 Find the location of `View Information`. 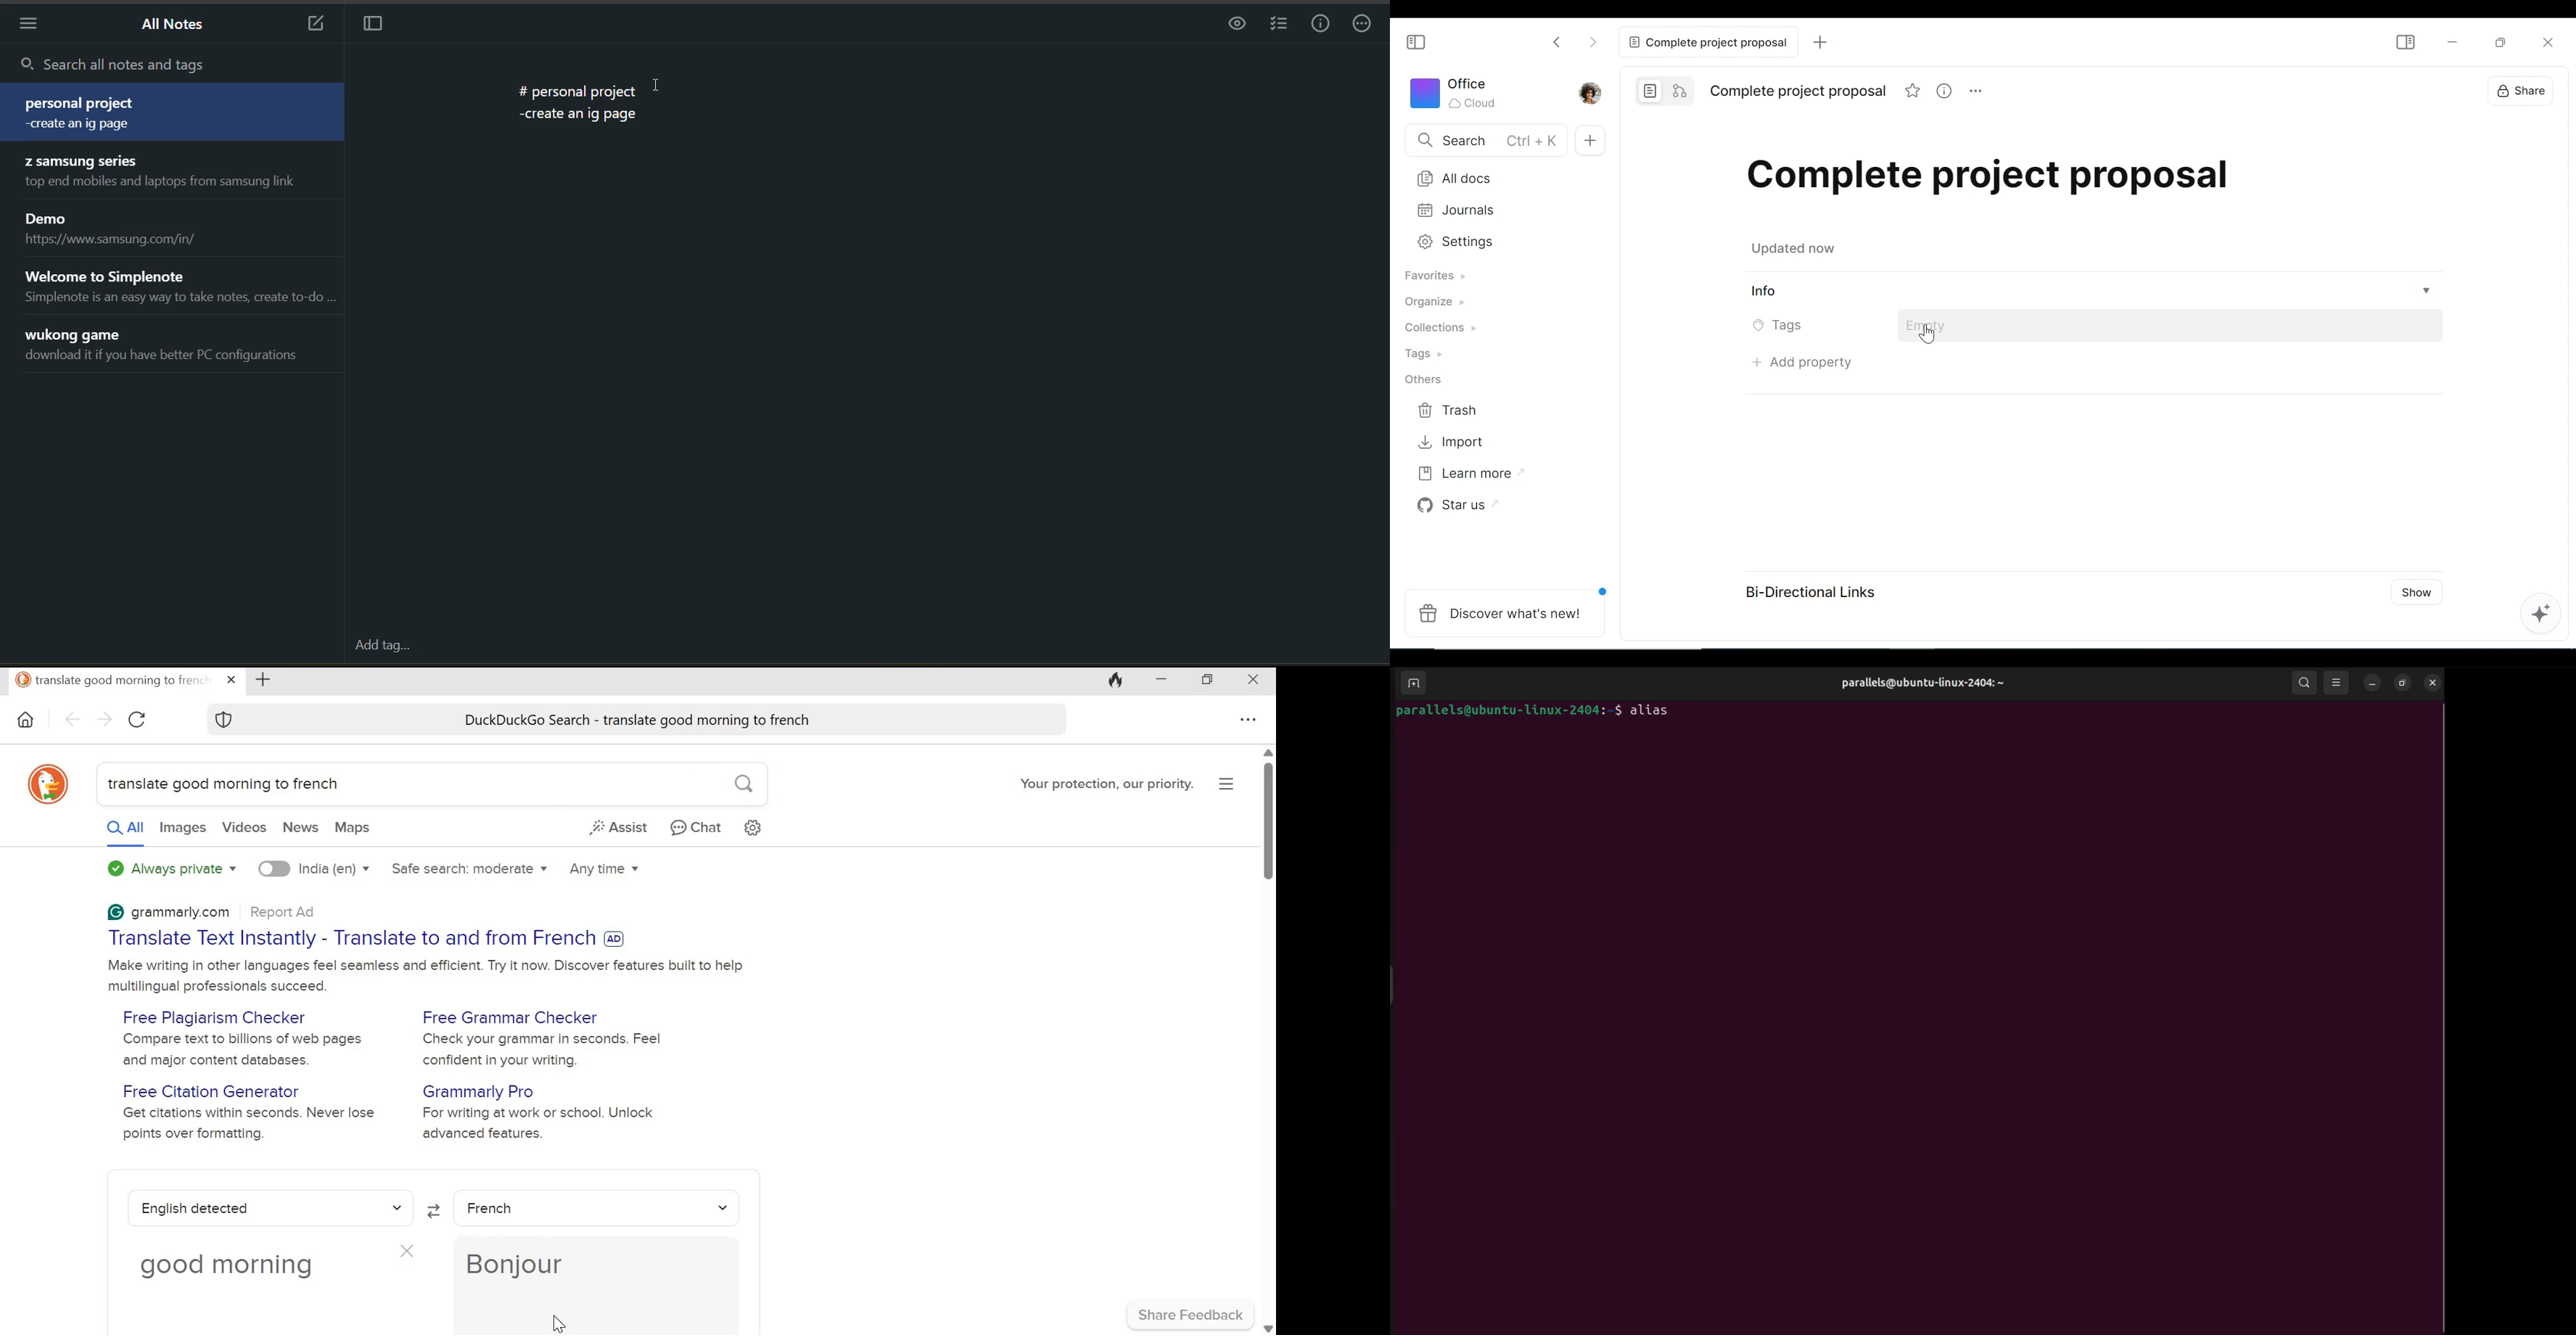

View Information is located at coordinates (2093, 292).